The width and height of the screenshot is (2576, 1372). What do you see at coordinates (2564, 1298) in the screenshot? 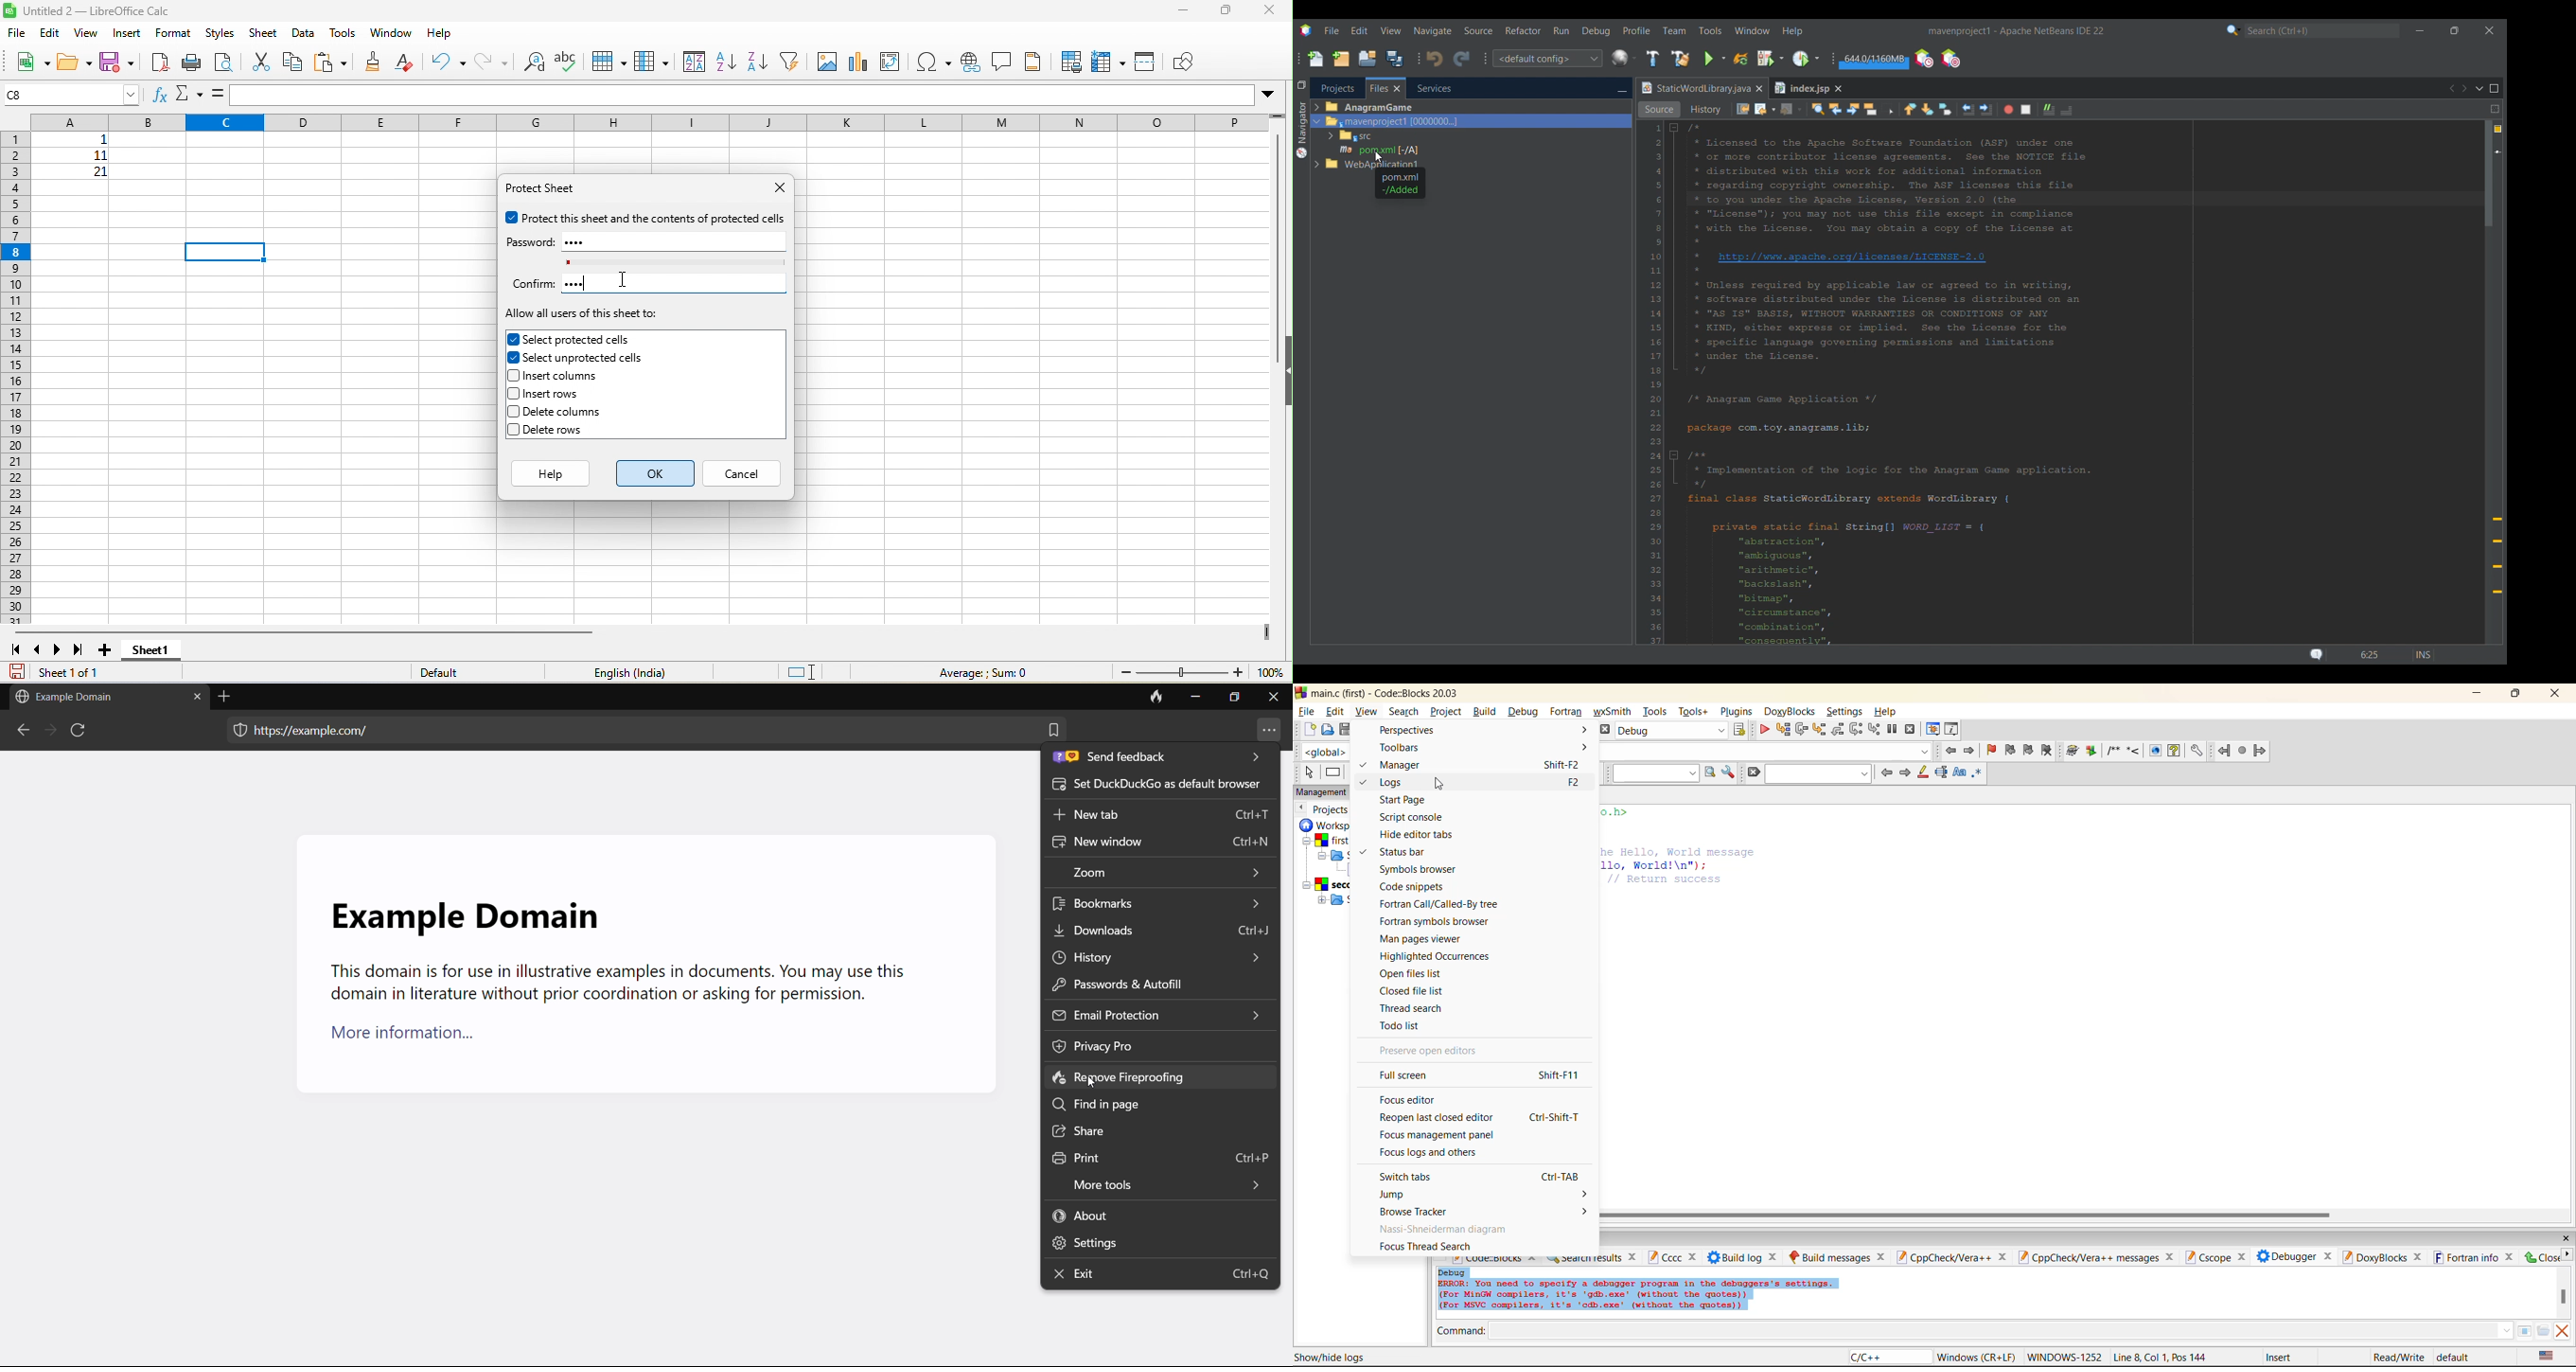
I see `vertical scroll bar` at bounding box center [2564, 1298].